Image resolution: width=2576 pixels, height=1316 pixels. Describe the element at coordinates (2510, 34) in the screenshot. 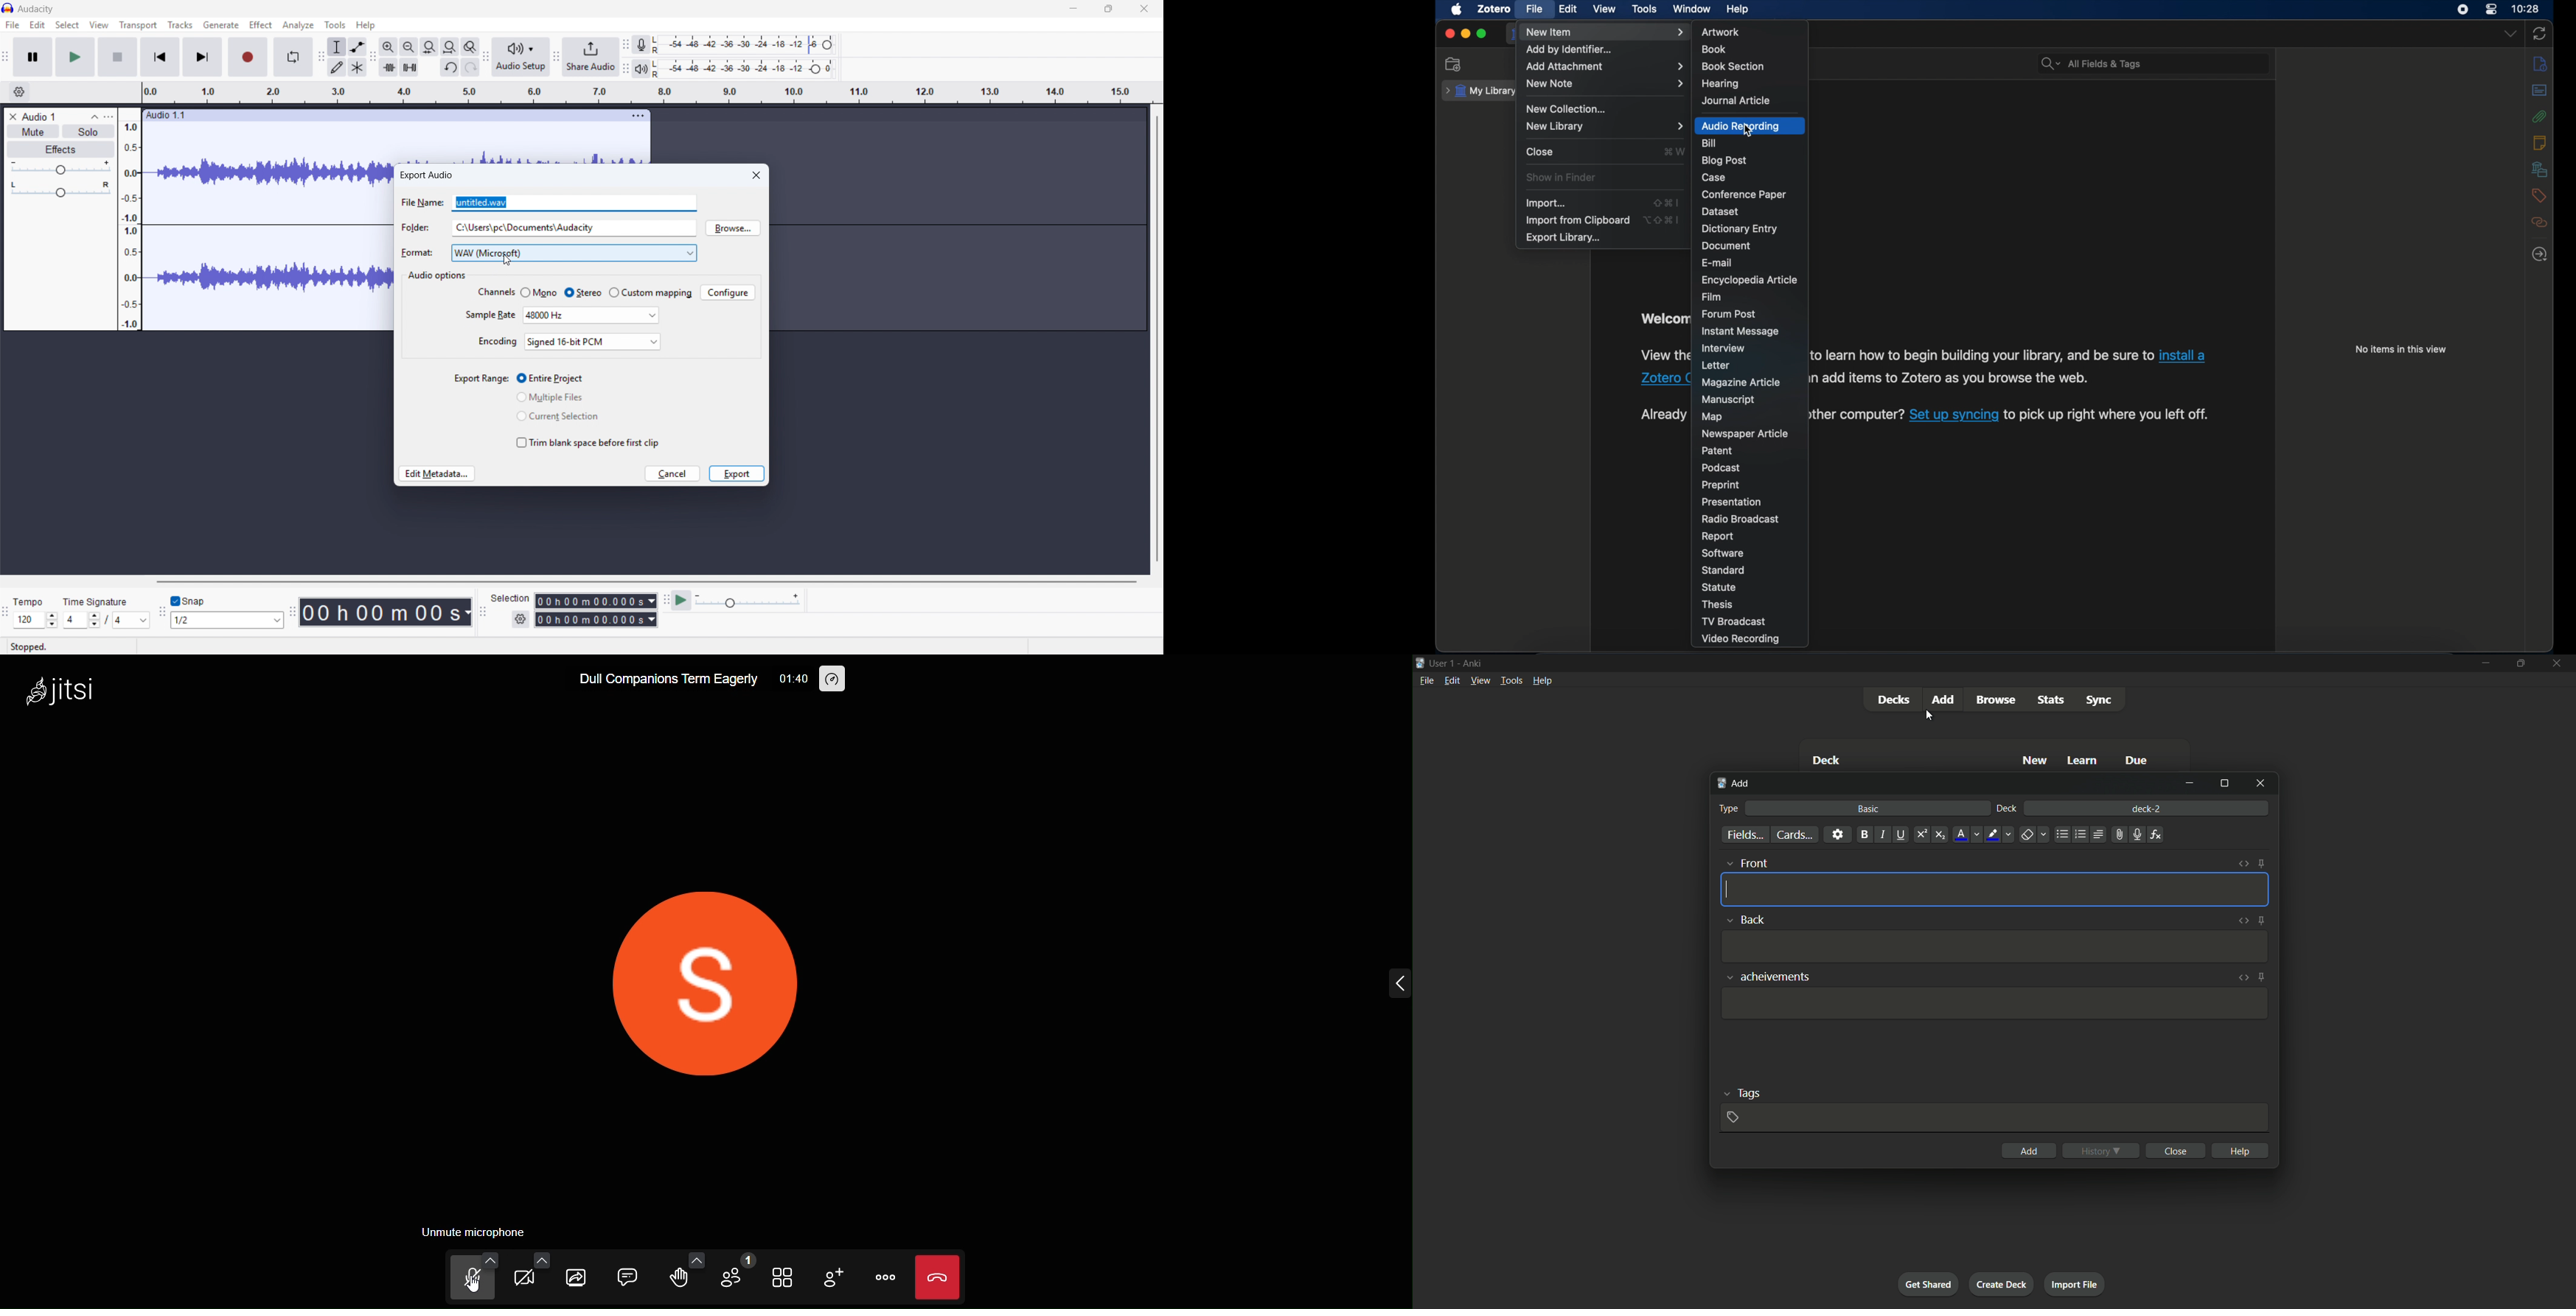

I see `dropdown` at that location.